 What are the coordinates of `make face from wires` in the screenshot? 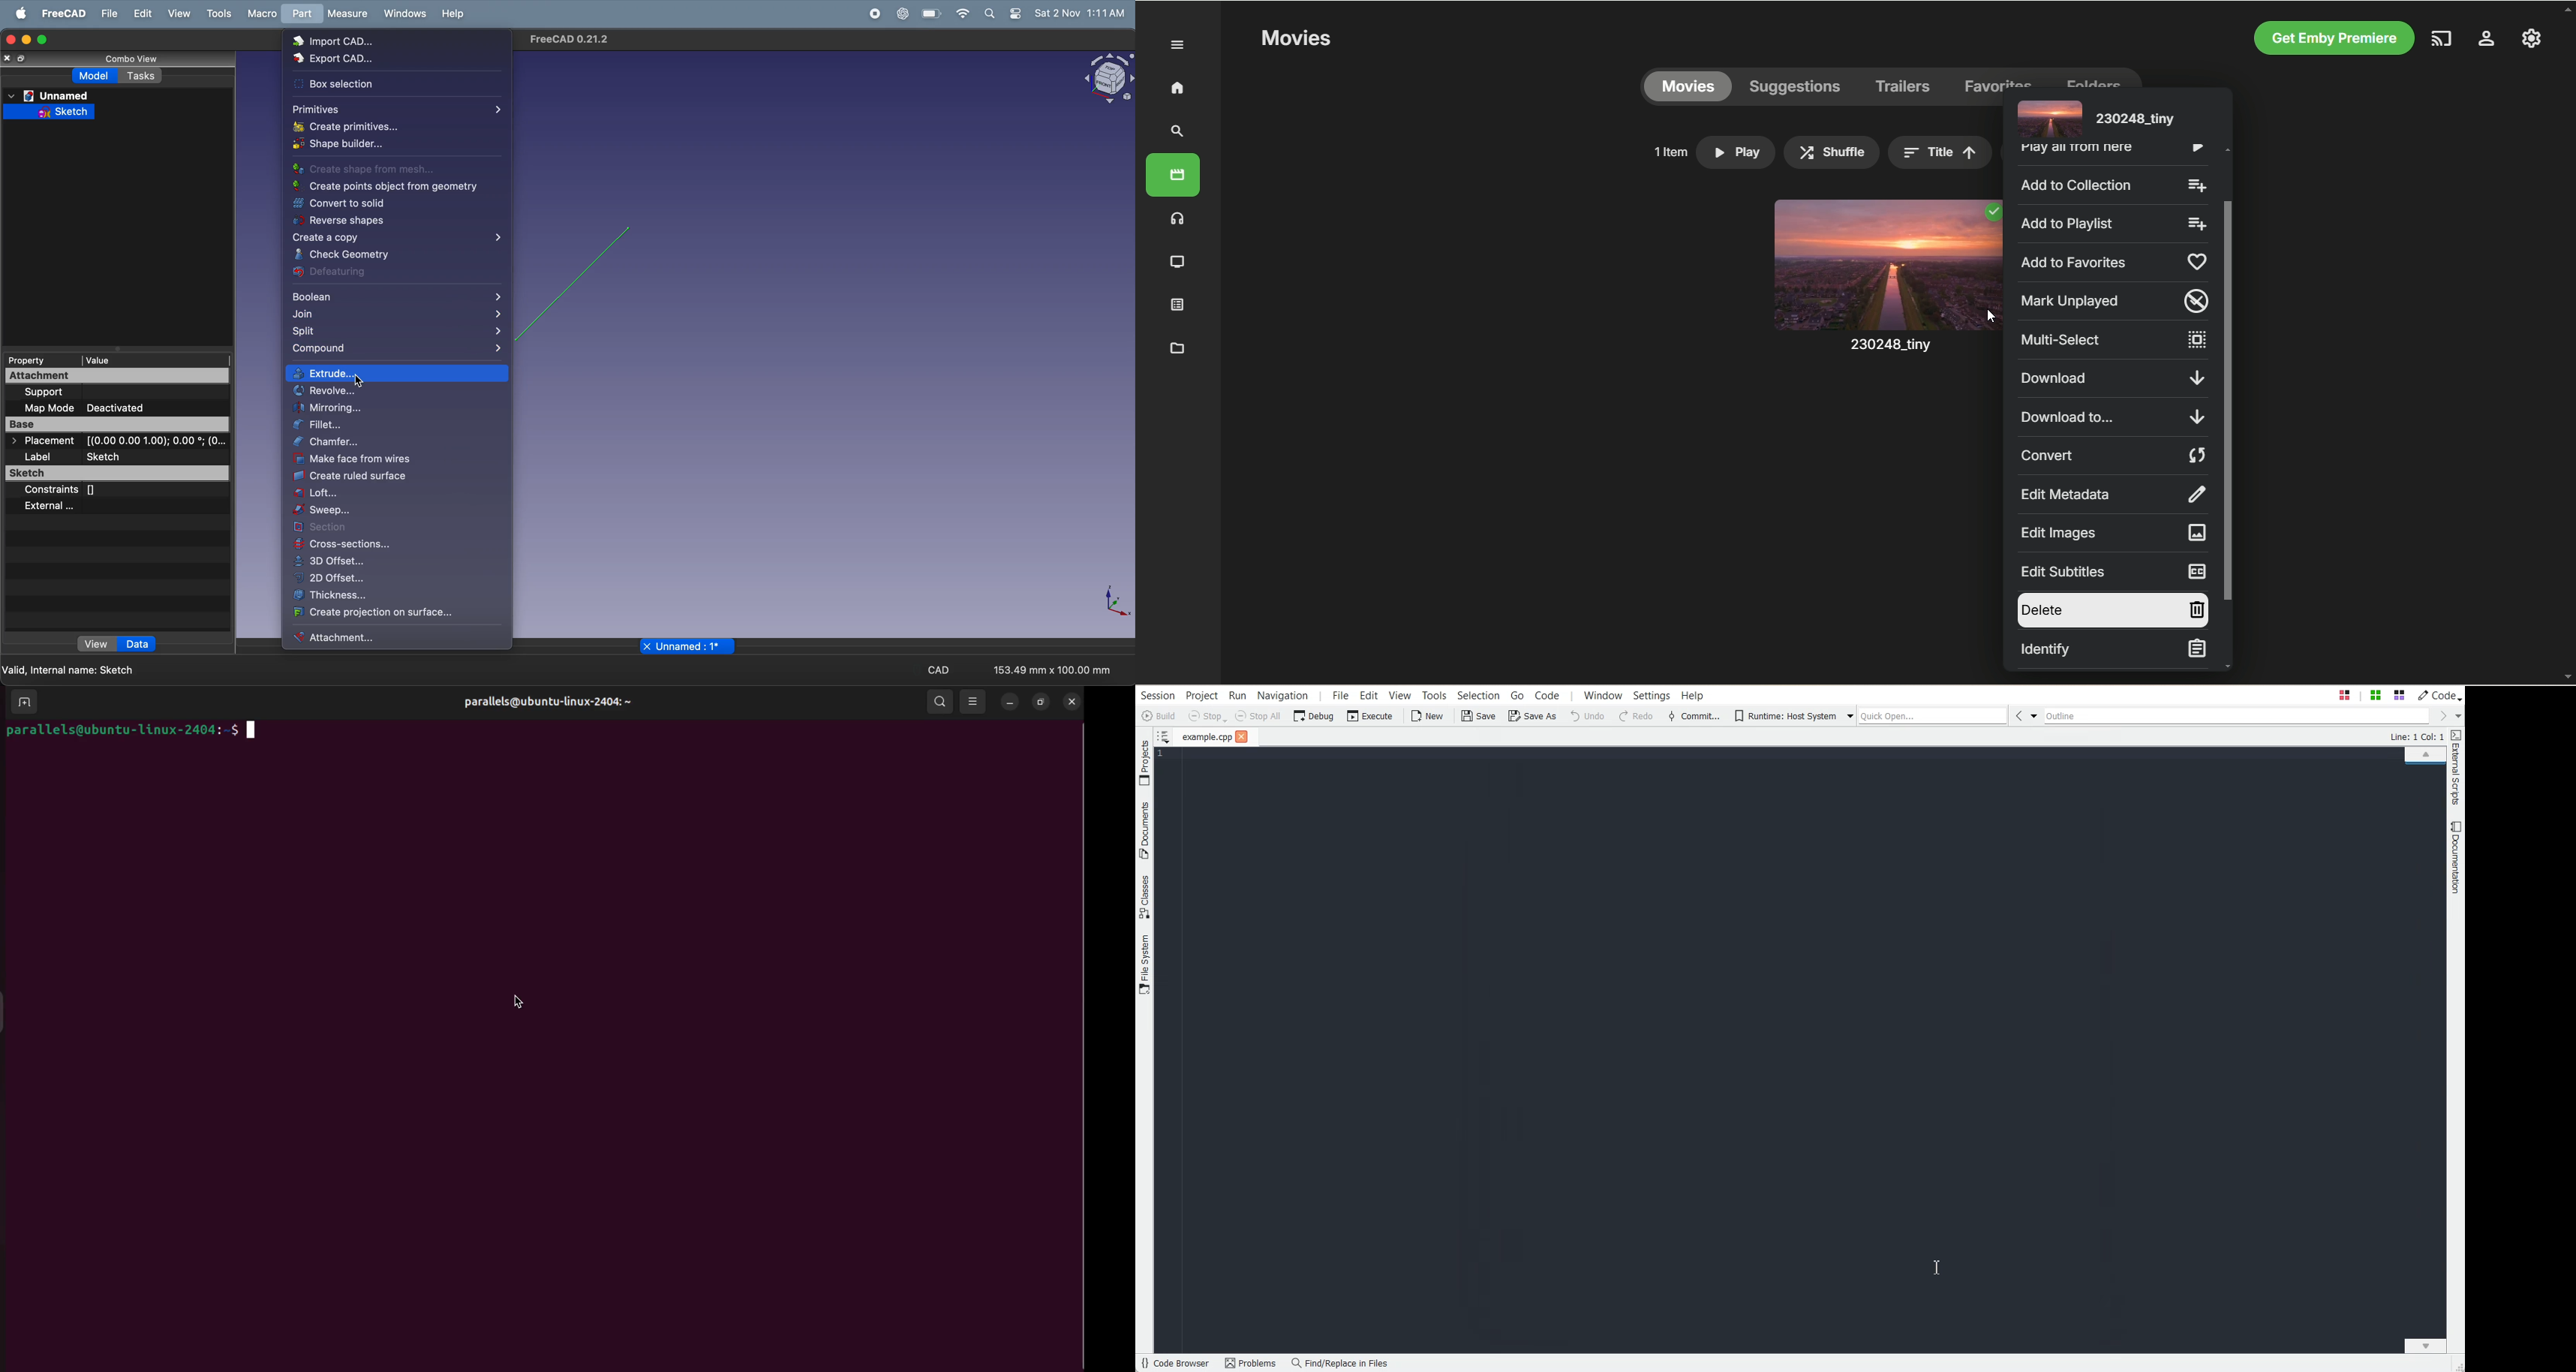 It's located at (397, 460).